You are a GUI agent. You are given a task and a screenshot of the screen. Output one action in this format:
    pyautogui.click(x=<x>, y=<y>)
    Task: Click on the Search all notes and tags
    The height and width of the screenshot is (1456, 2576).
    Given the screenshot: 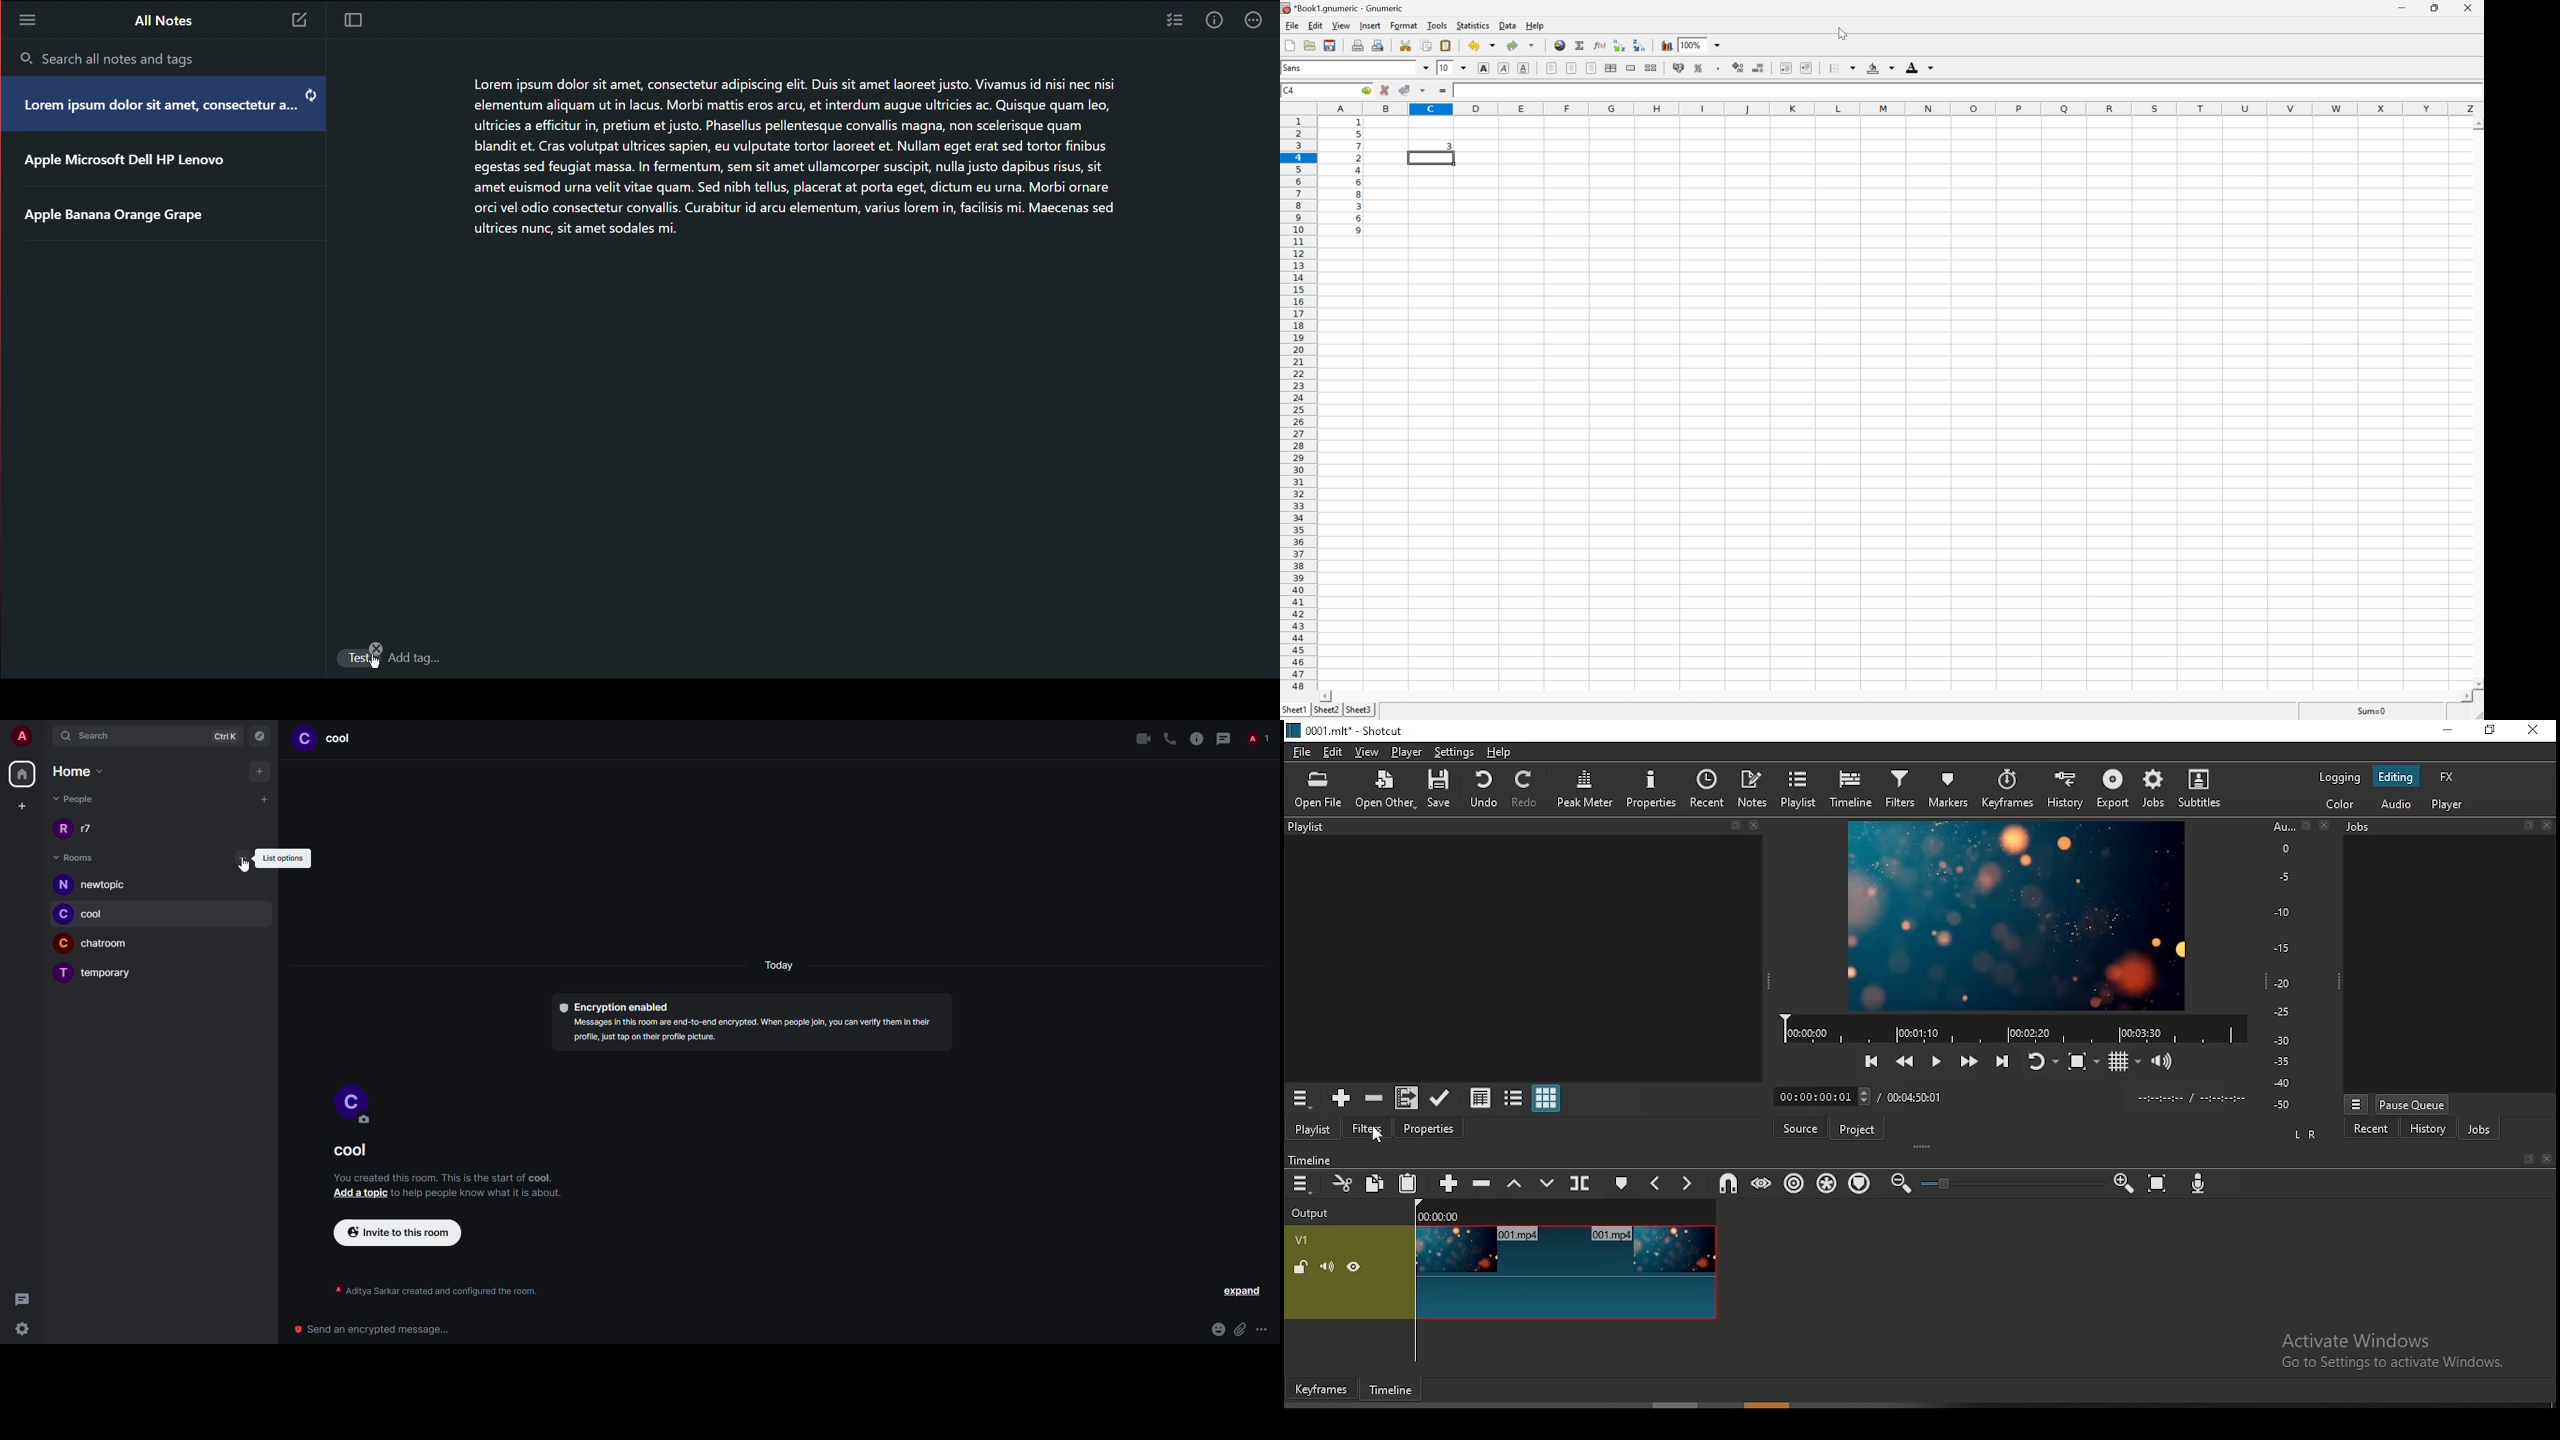 What is the action you would take?
    pyautogui.click(x=110, y=59)
    